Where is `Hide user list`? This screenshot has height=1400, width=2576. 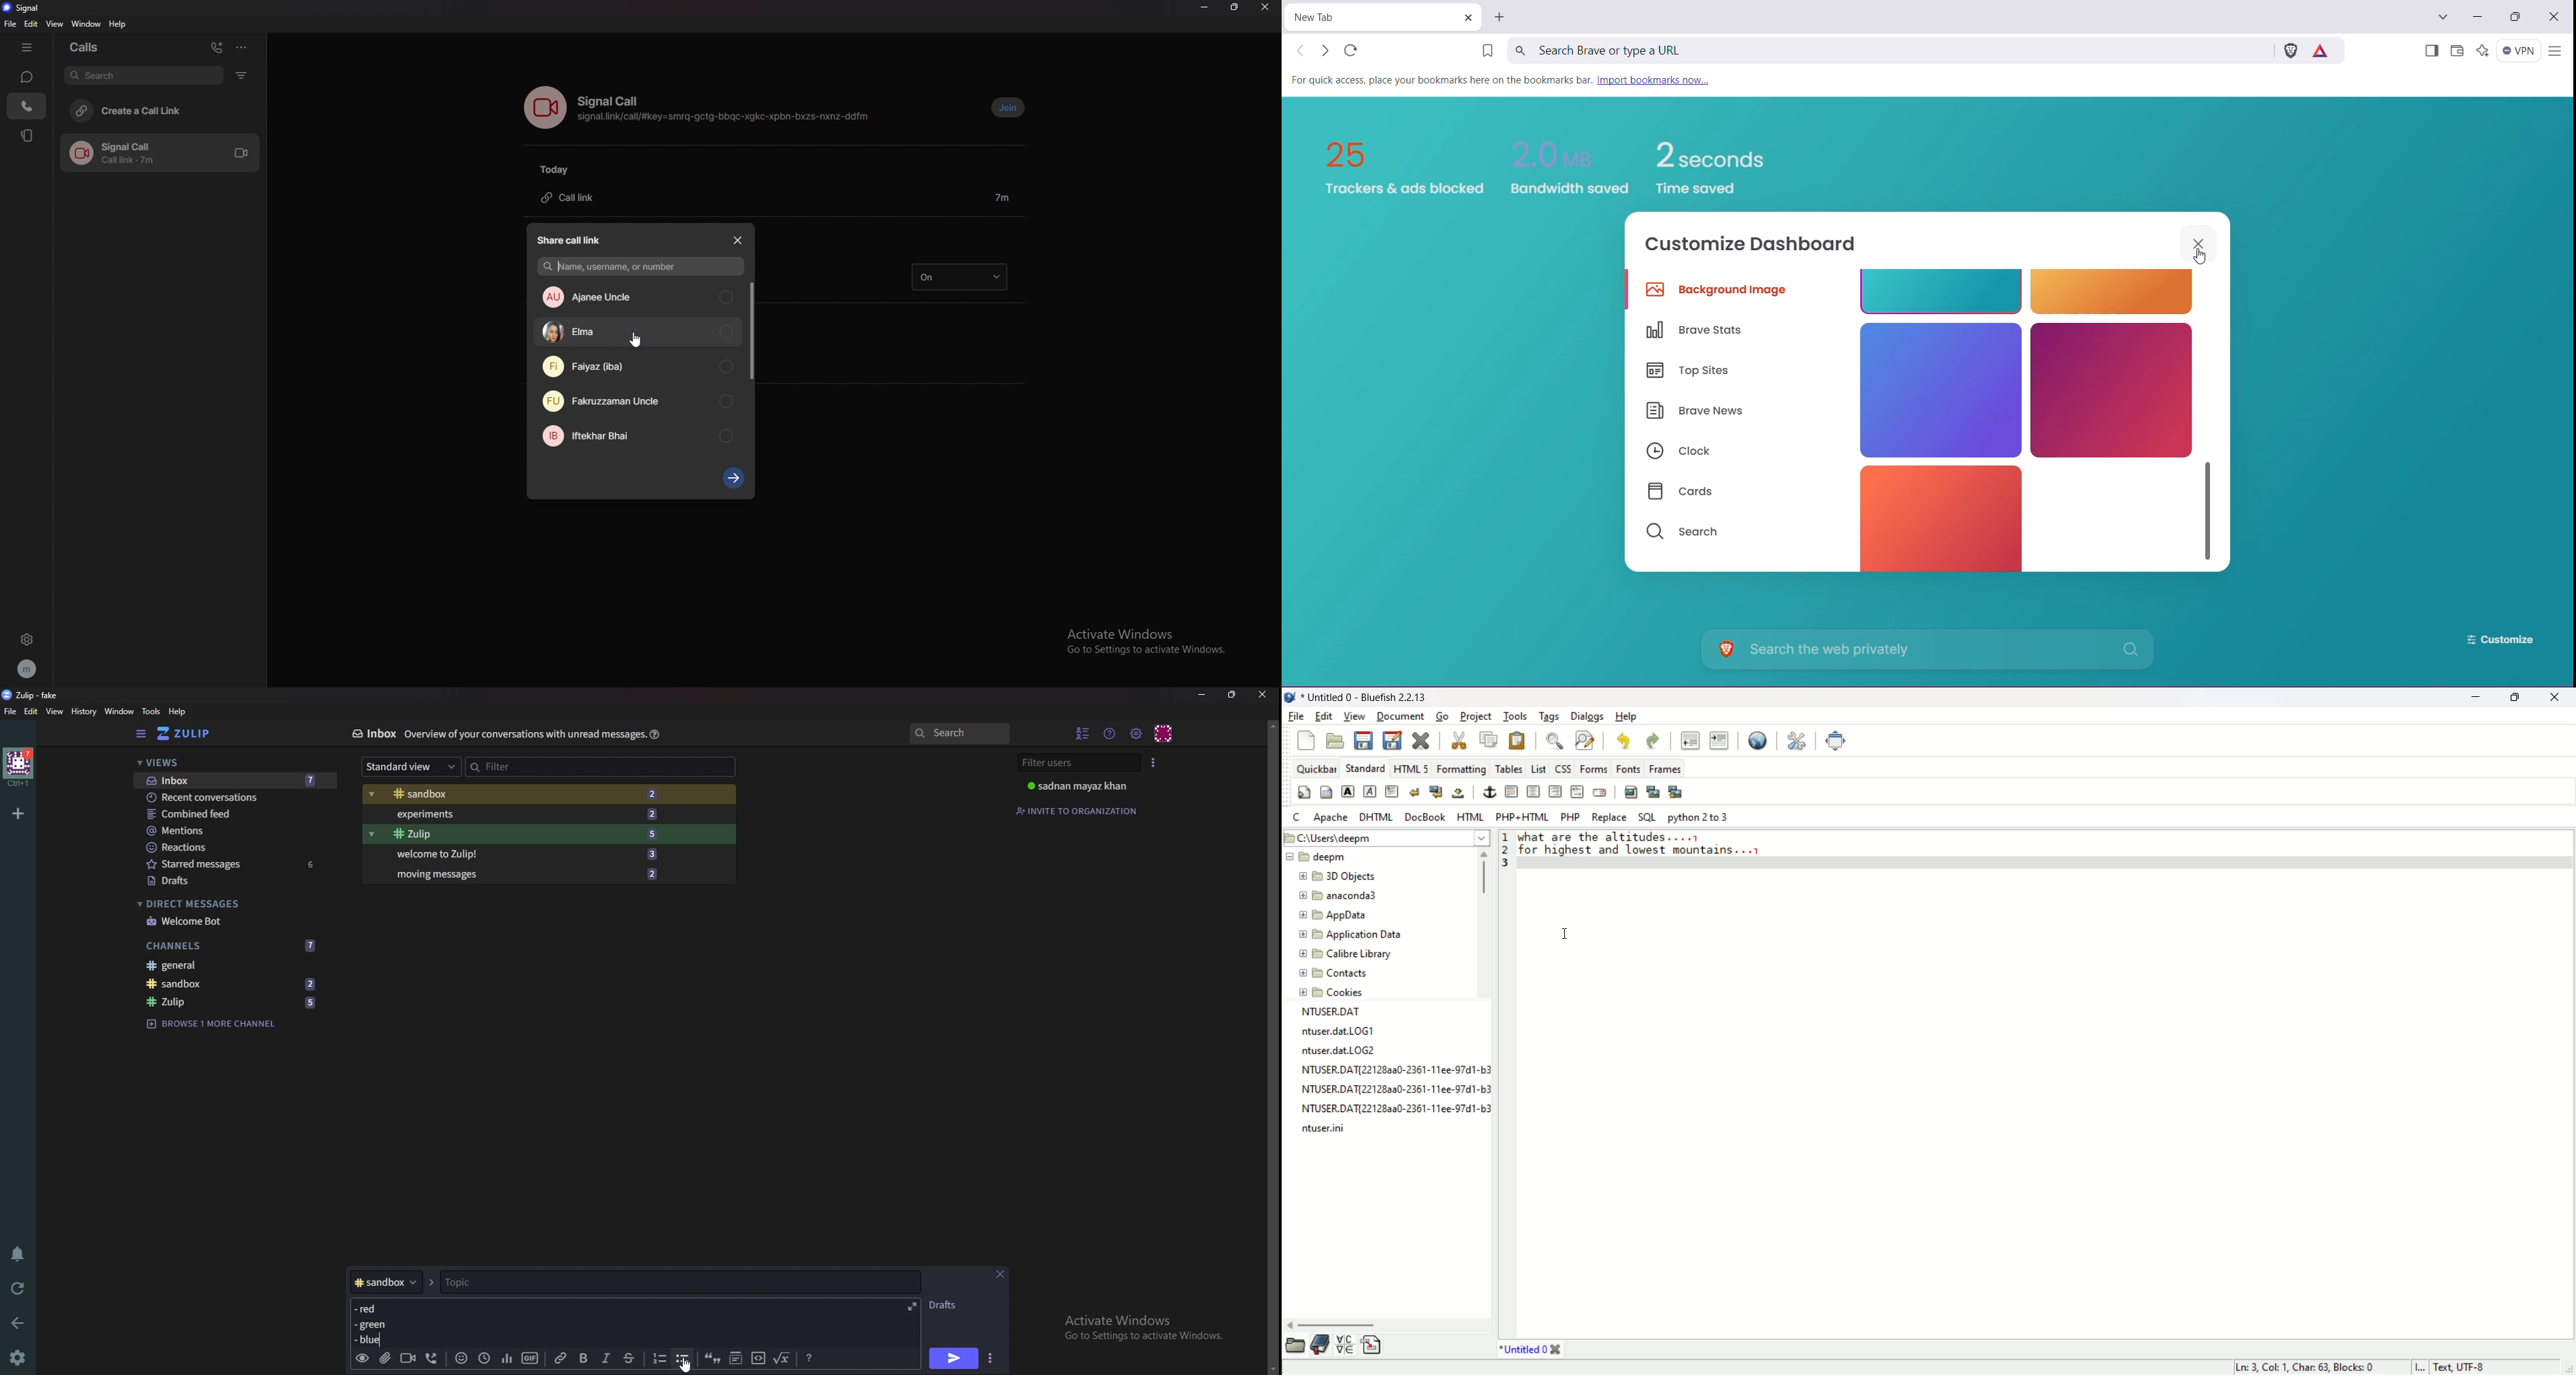 Hide user list is located at coordinates (1083, 733).